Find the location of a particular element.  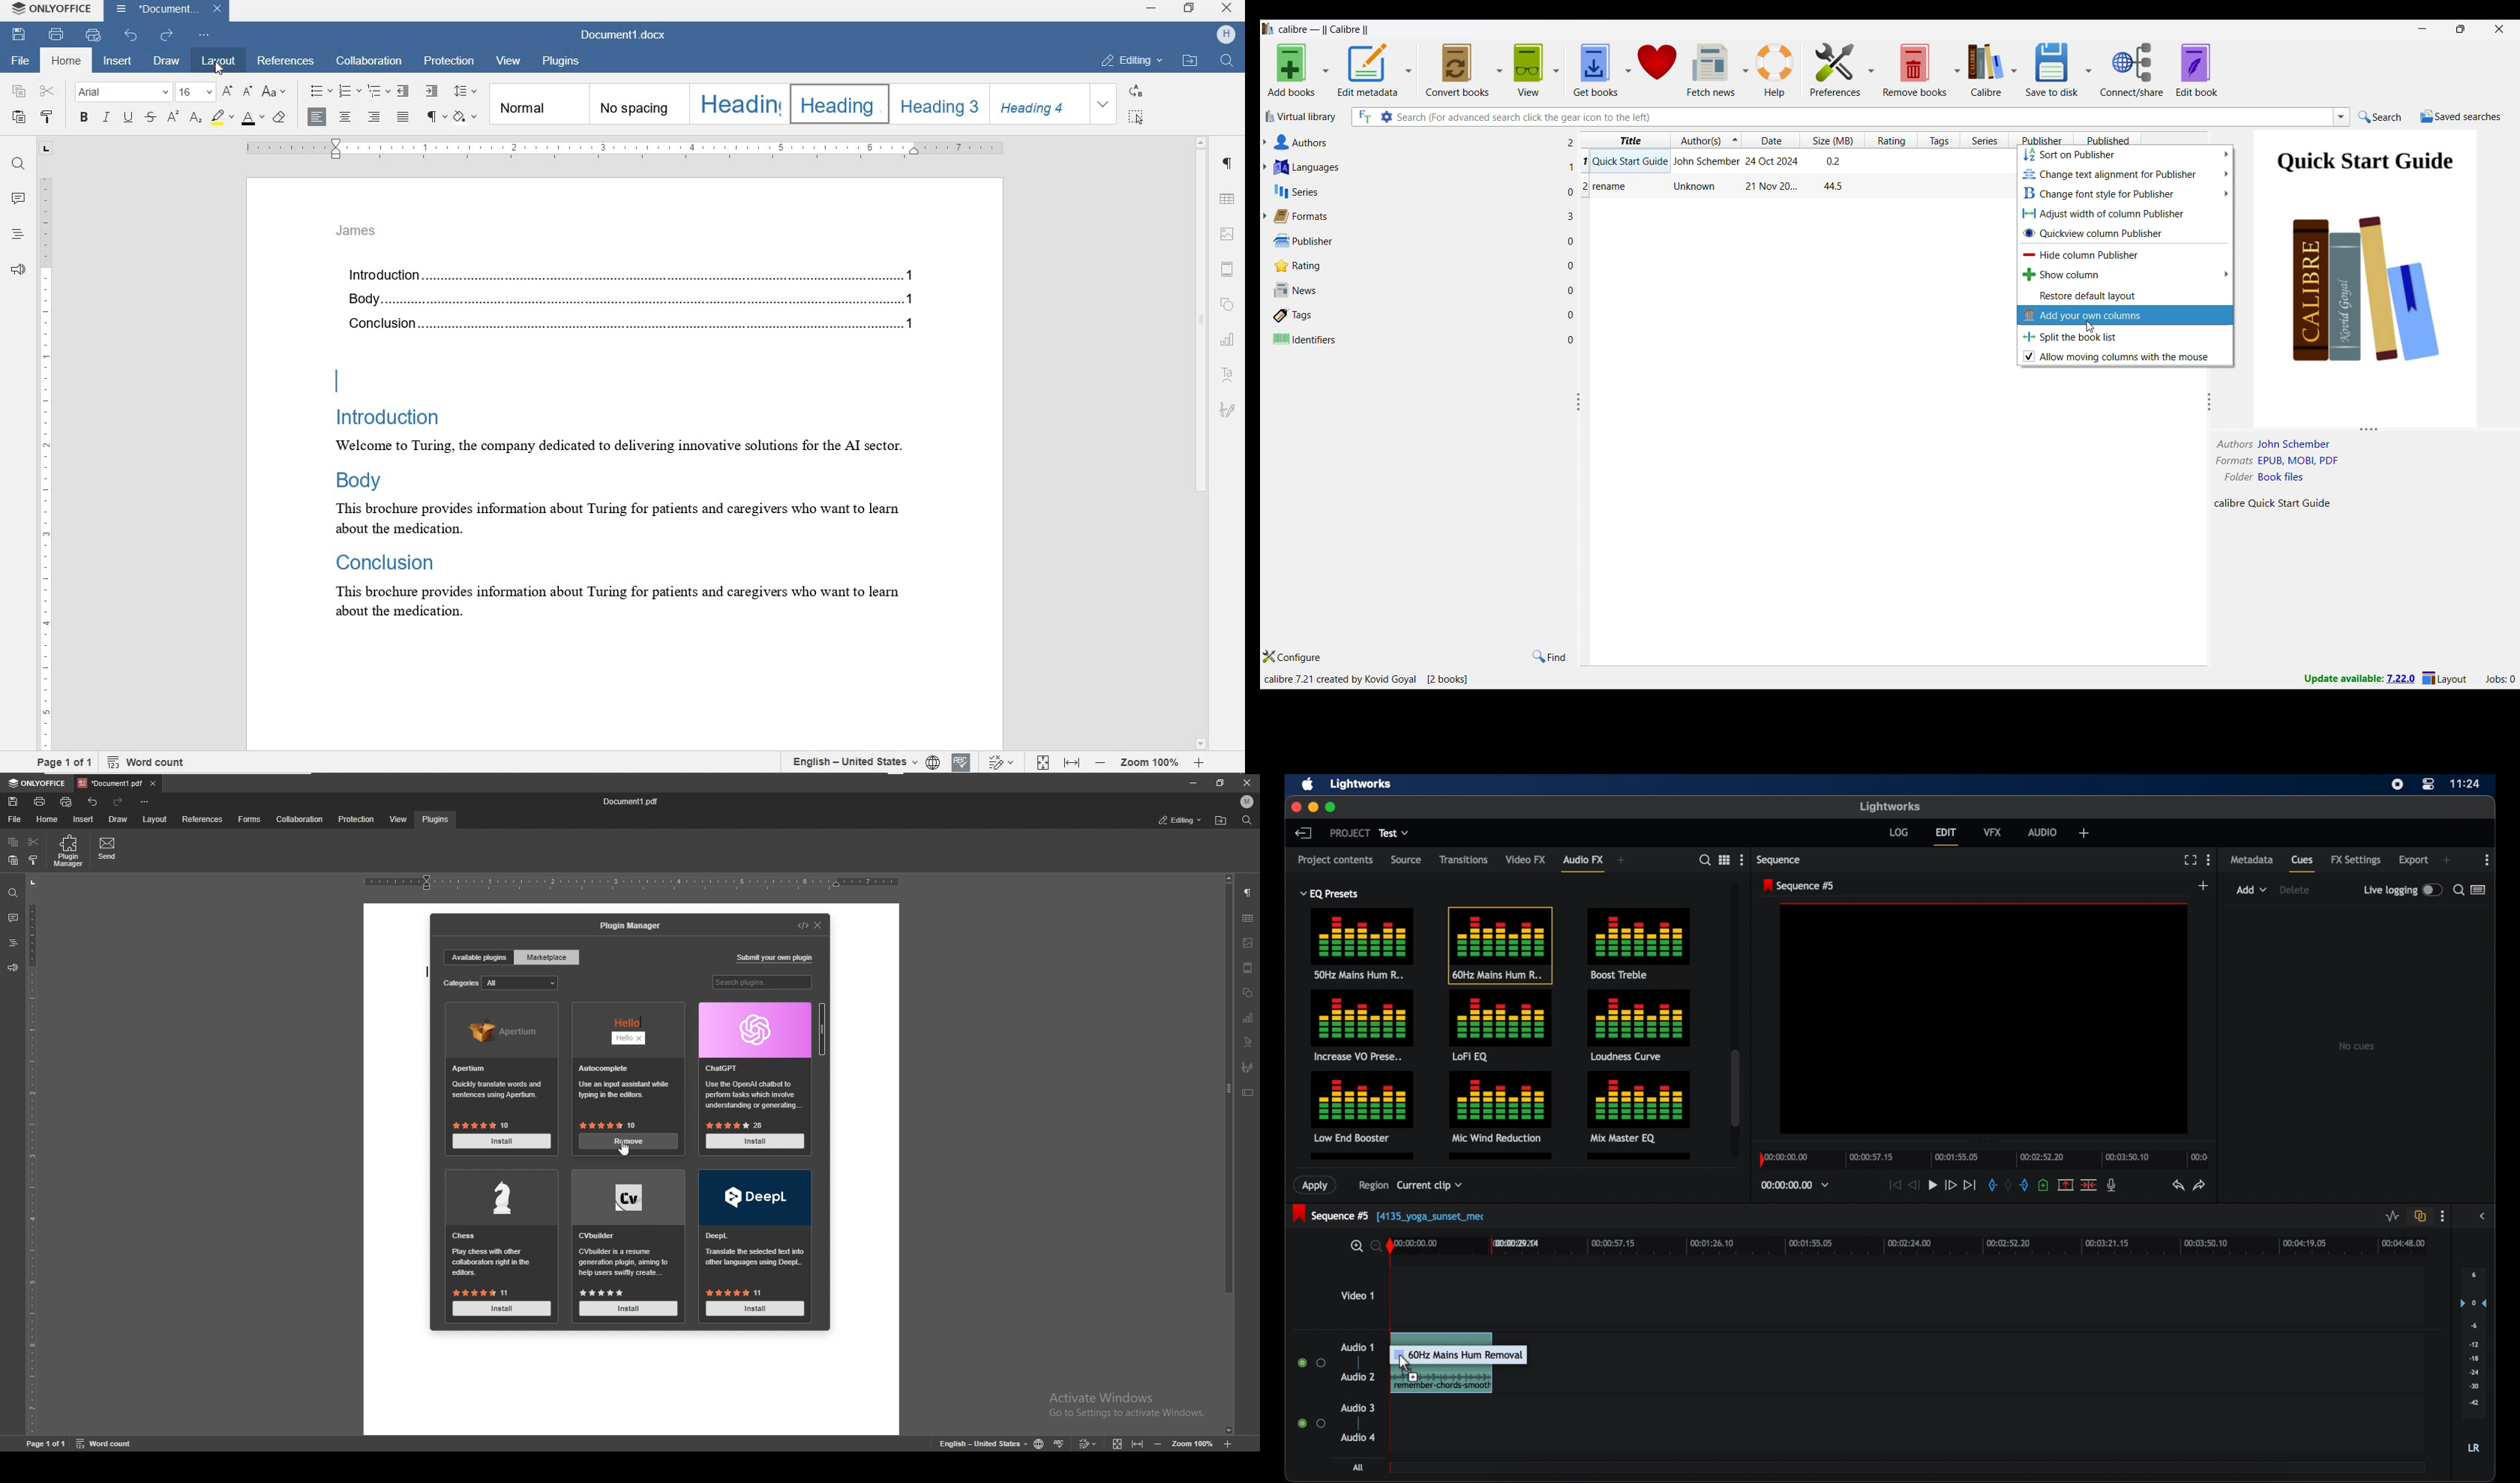

Help is located at coordinates (1775, 70).